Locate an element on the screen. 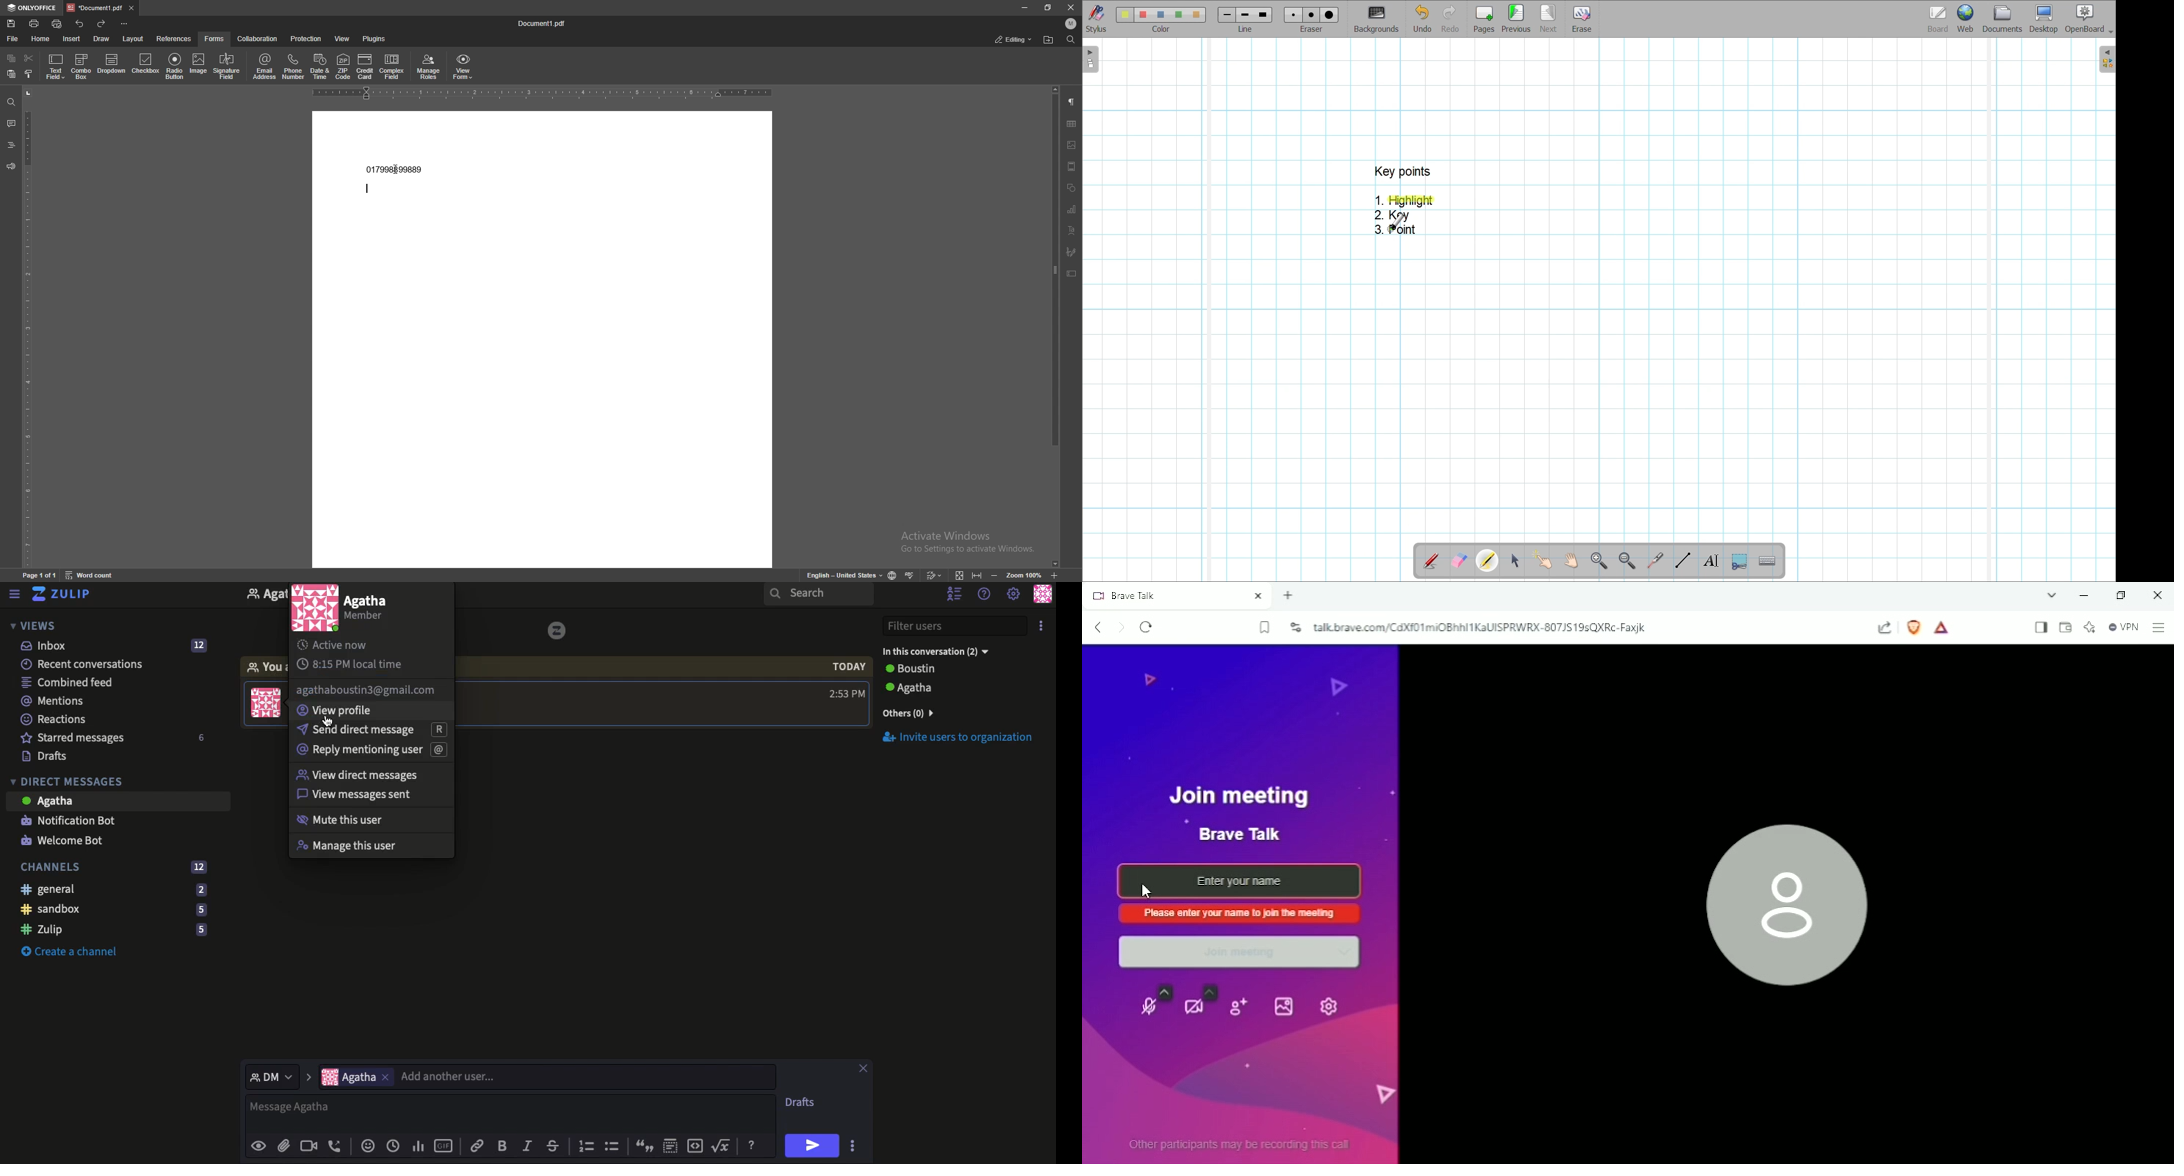 The height and width of the screenshot is (1176, 2184). line 2 is located at coordinates (1244, 15).